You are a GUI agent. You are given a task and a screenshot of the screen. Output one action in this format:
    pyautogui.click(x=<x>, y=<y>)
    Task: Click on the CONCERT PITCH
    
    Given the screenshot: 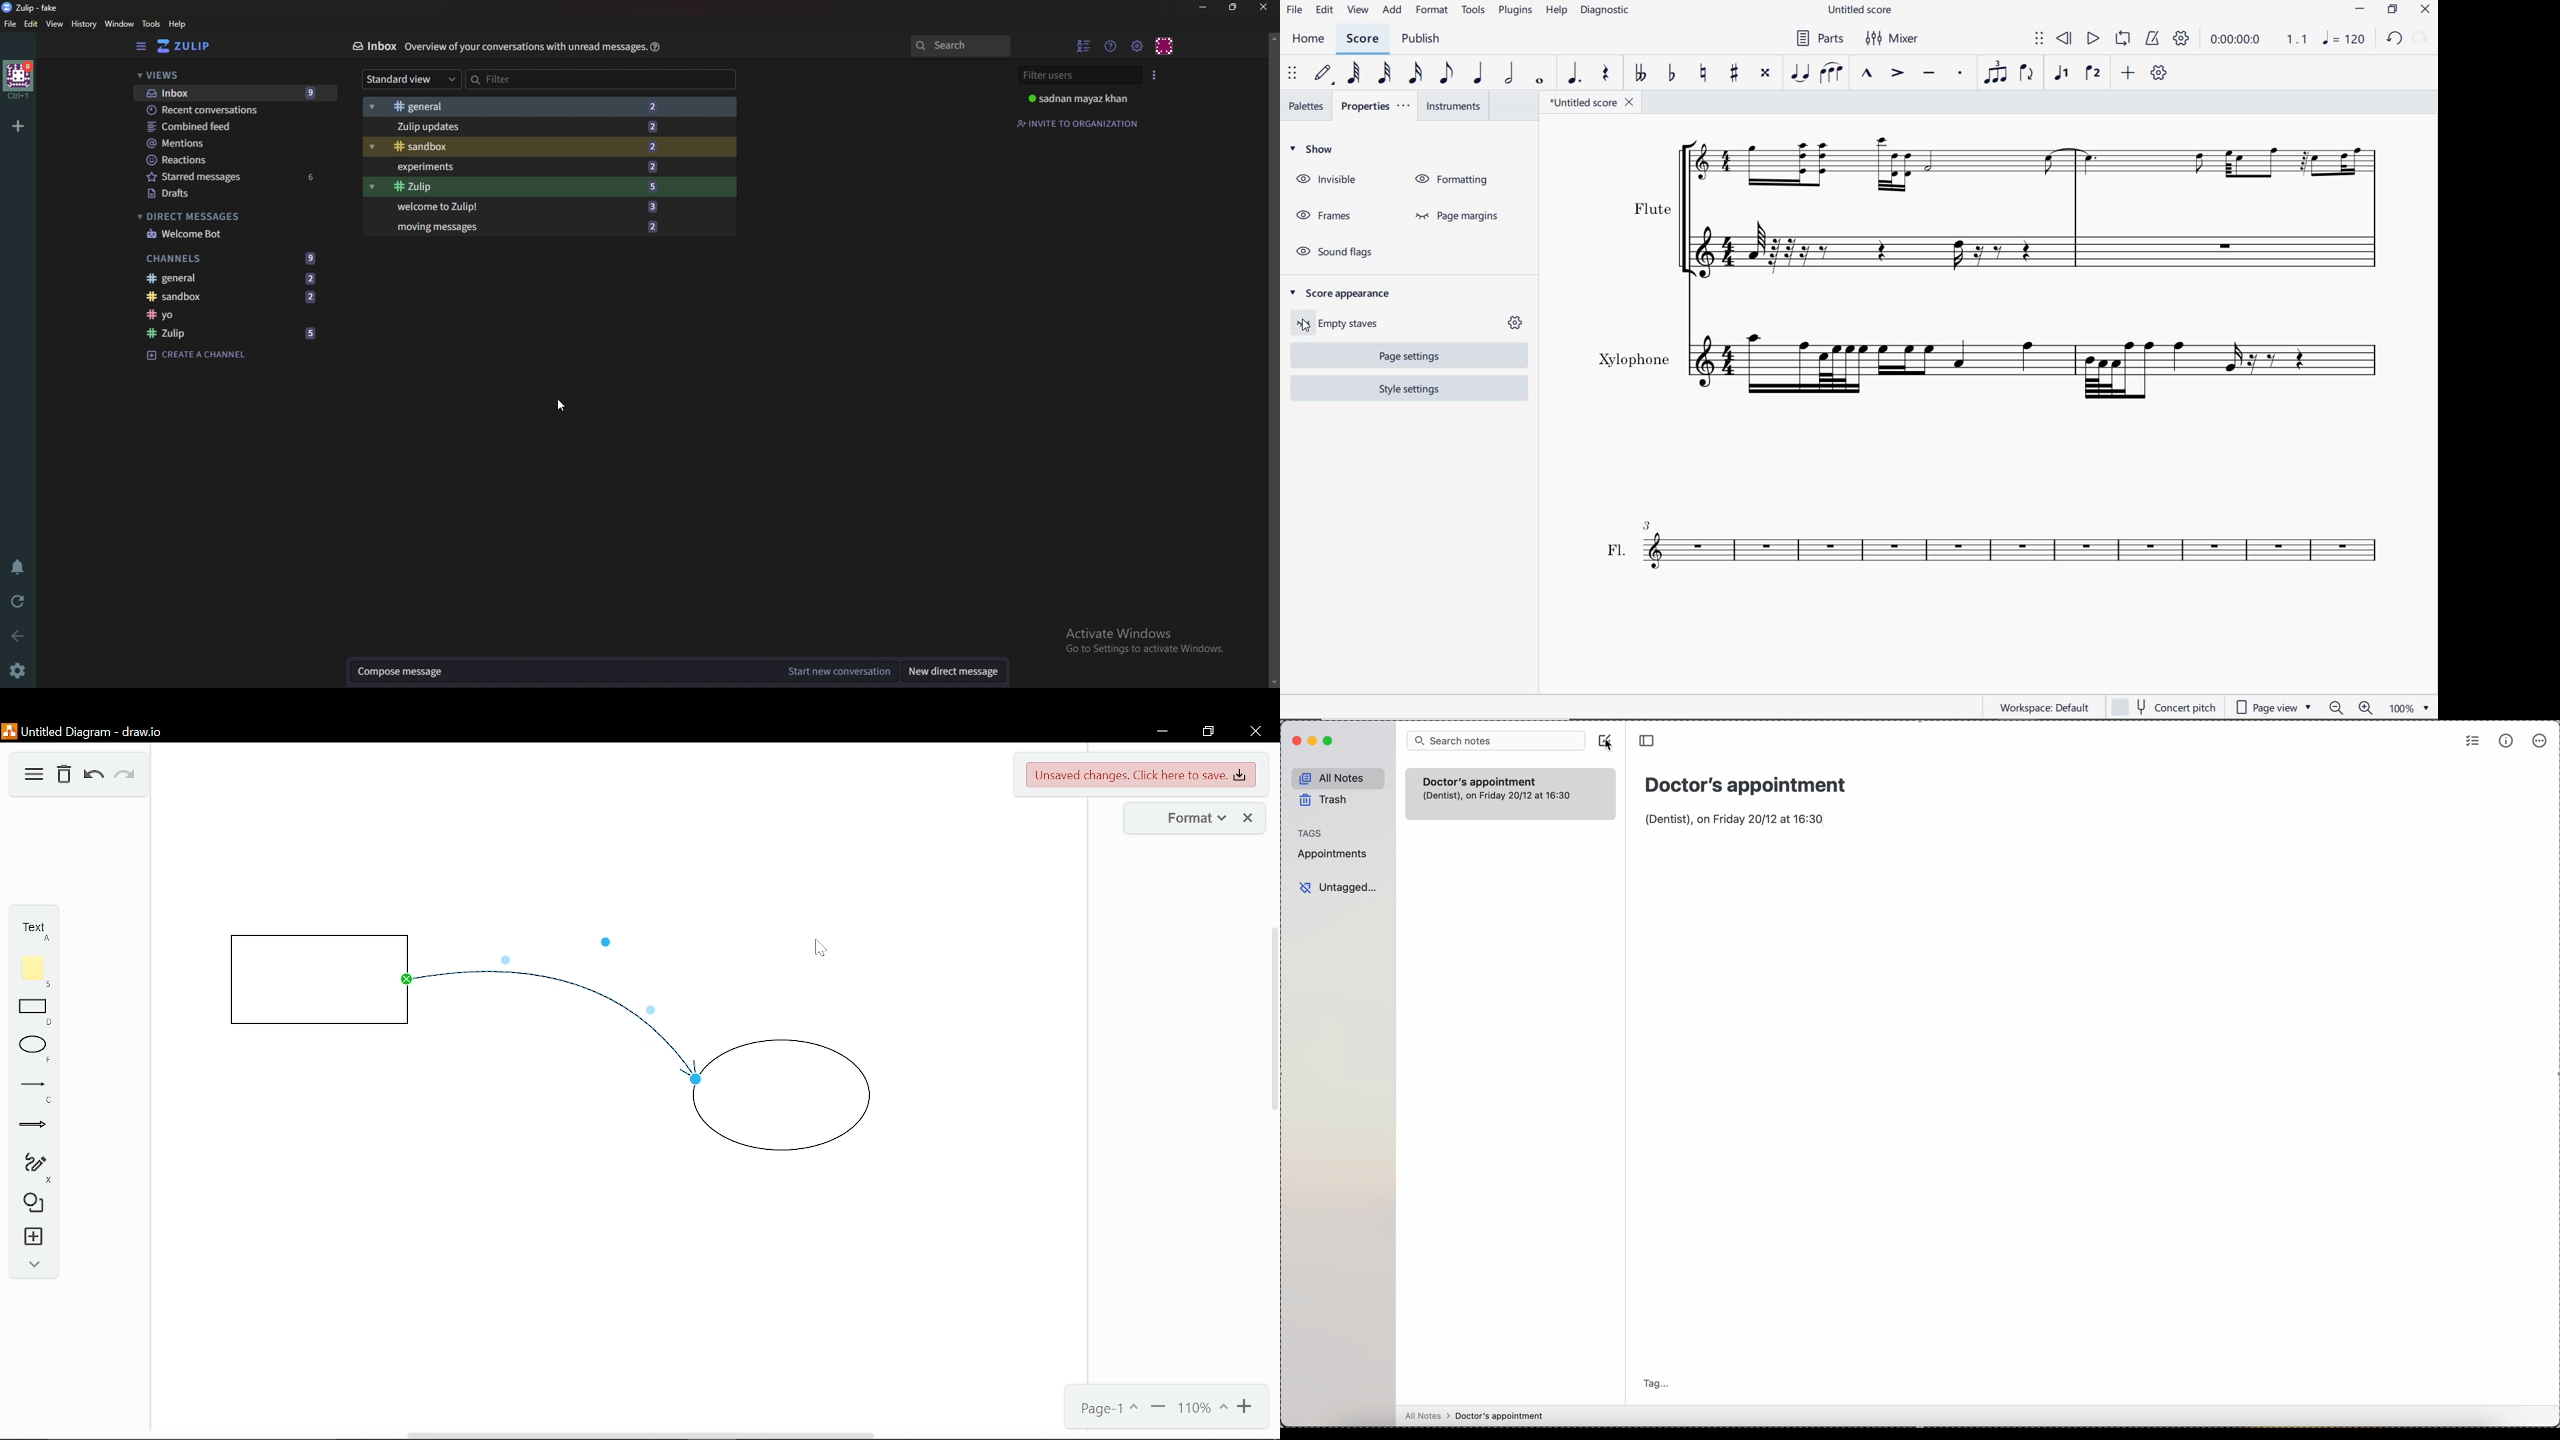 What is the action you would take?
    pyautogui.click(x=2170, y=708)
    